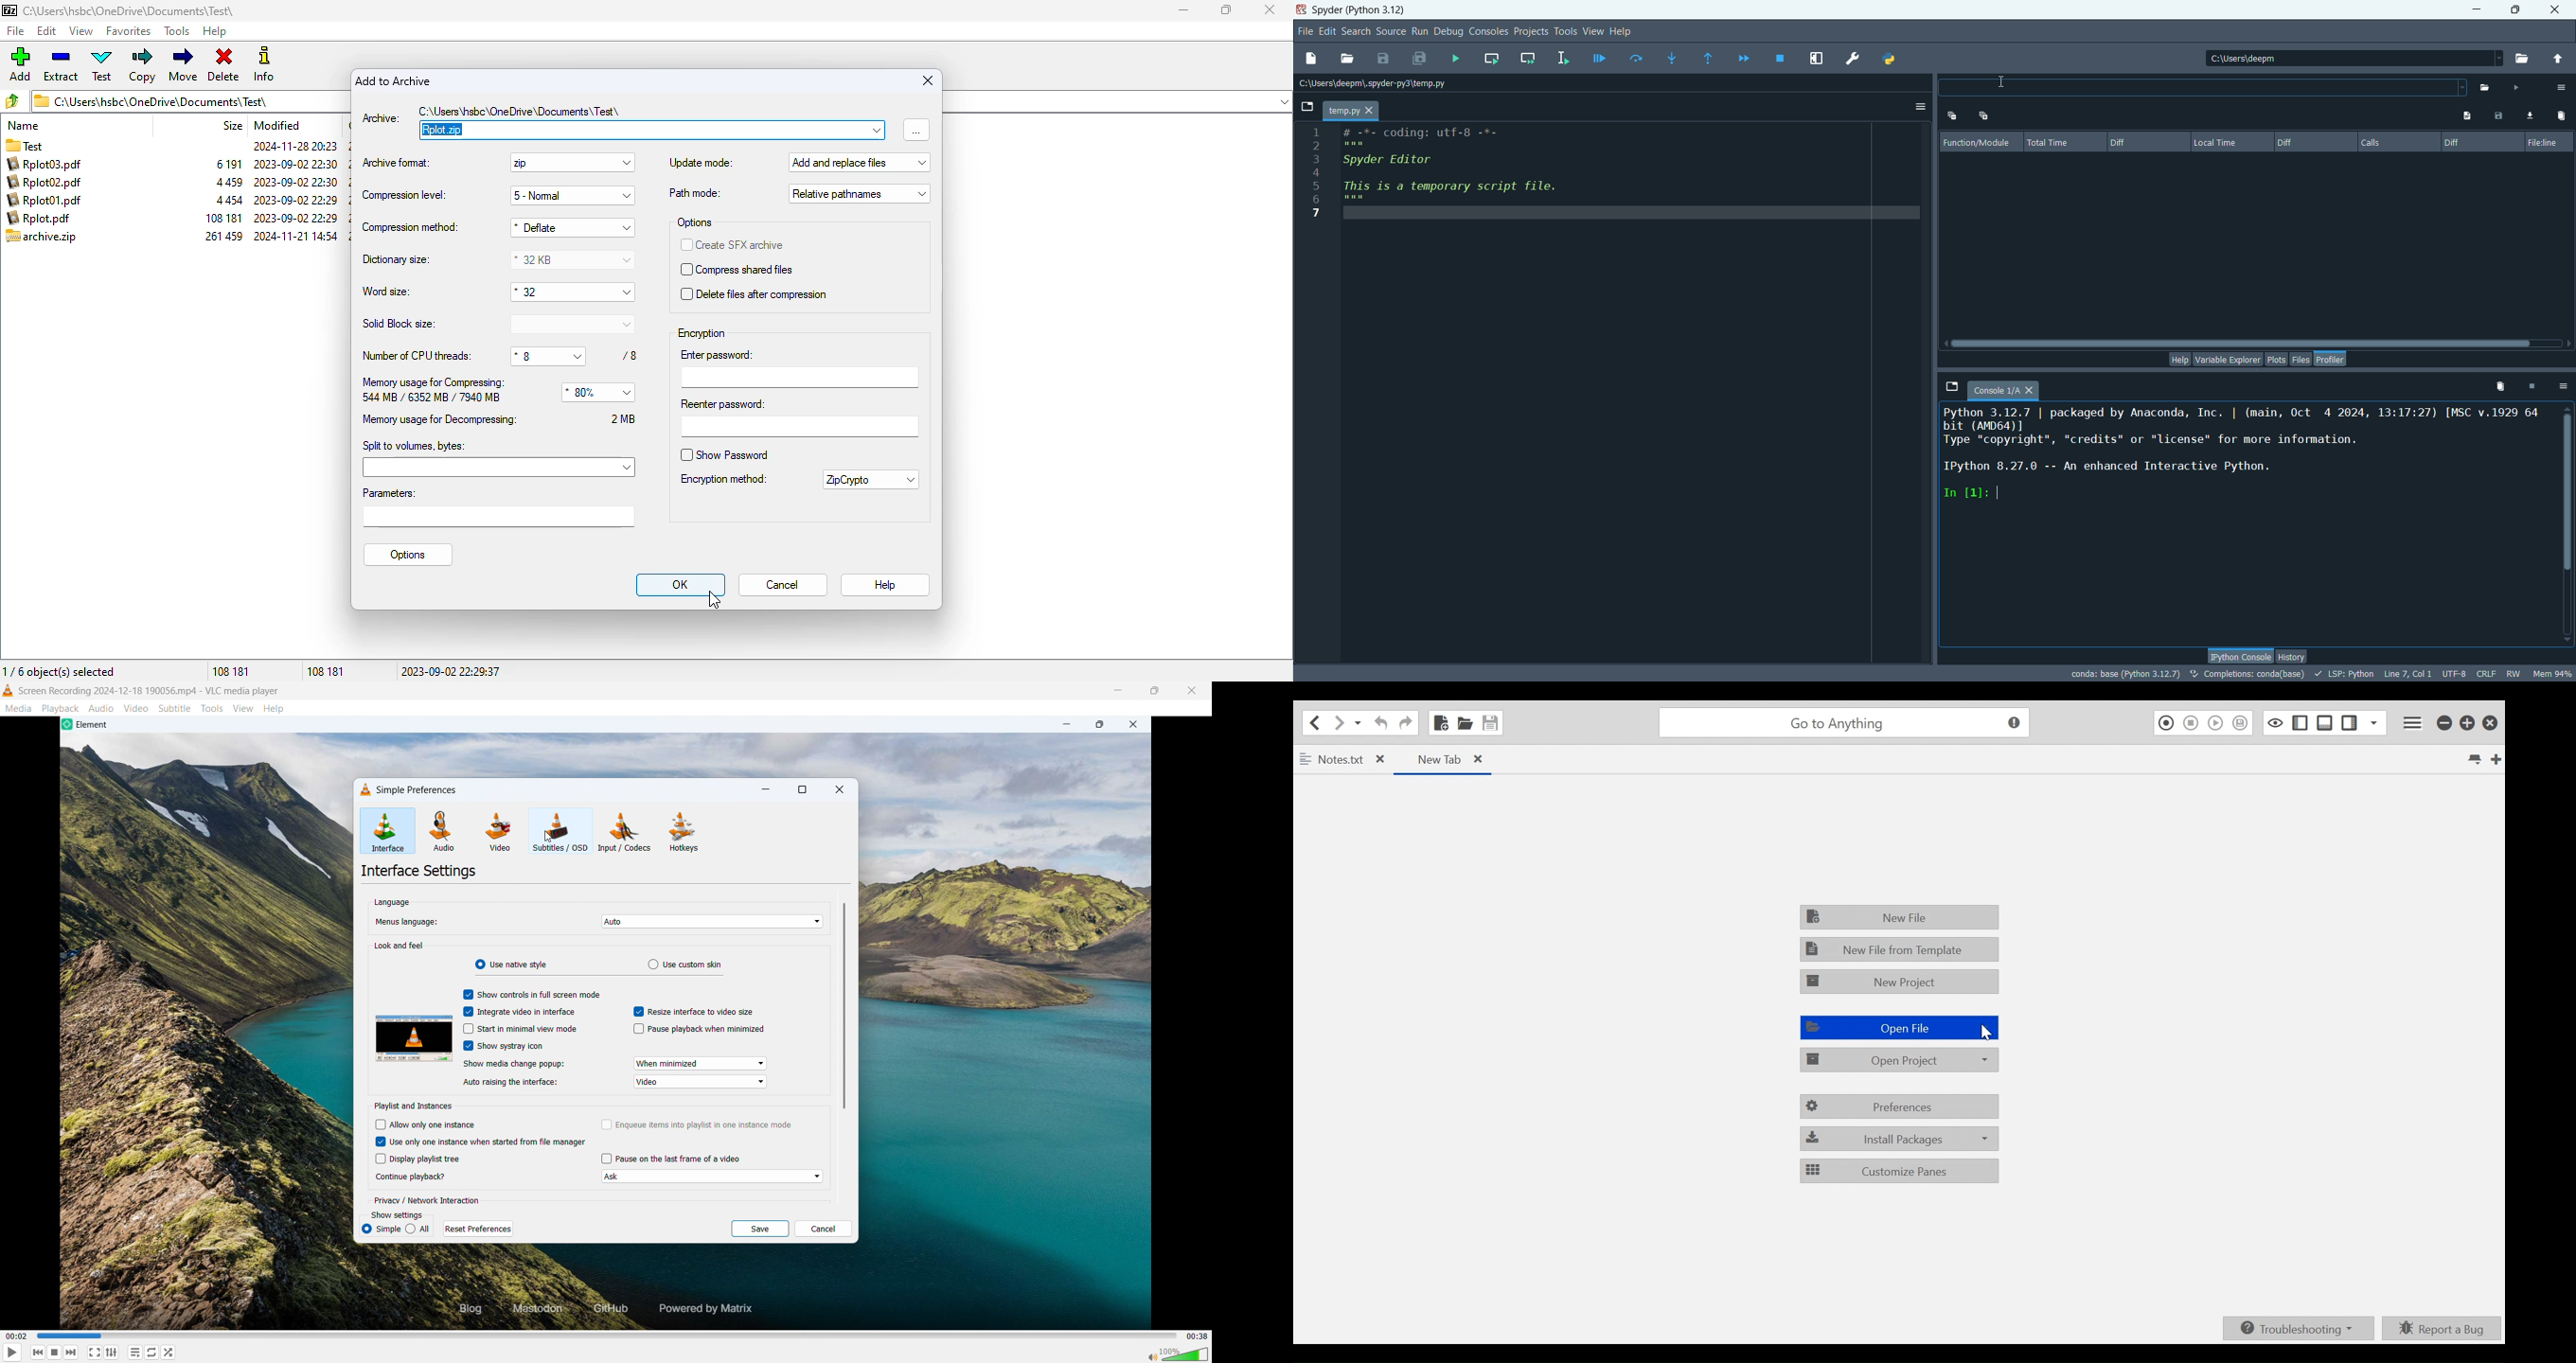 Image resolution: width=2576 pixels, height=1372 pixels. What do you see at coordinates (136, 709) in the screenshot?
I see `Video ` at bounding box center [136, 709].